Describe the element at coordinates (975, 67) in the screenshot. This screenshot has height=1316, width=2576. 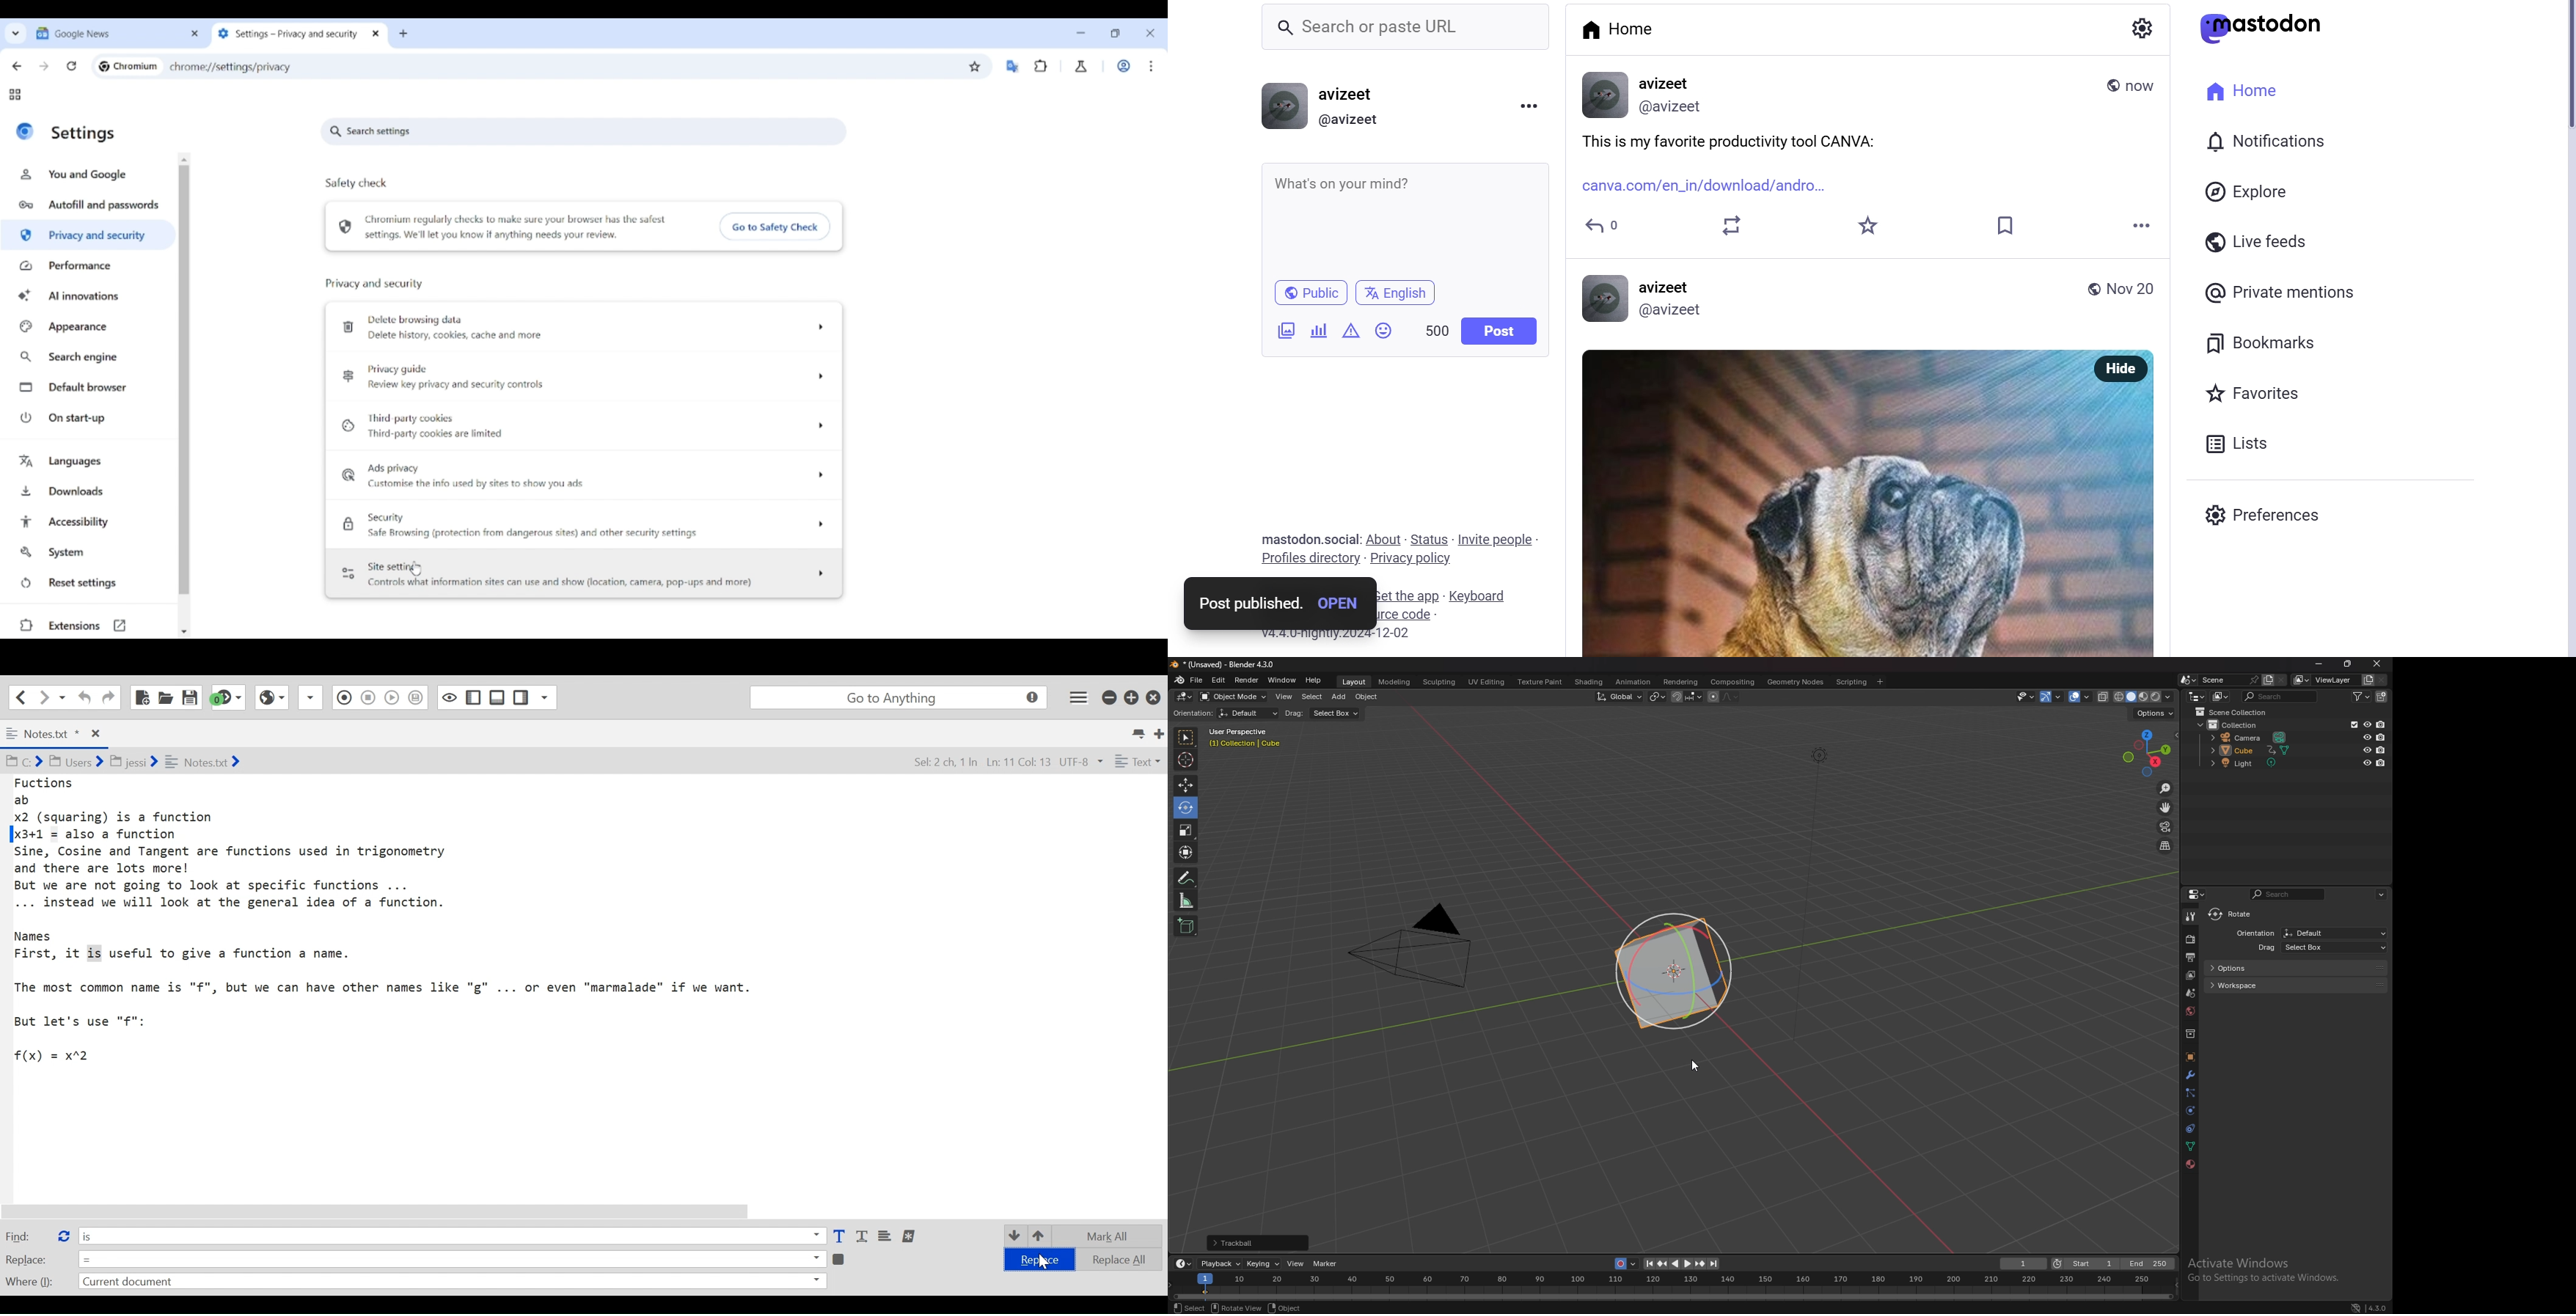
I see `Bookmark this tab` at that location.